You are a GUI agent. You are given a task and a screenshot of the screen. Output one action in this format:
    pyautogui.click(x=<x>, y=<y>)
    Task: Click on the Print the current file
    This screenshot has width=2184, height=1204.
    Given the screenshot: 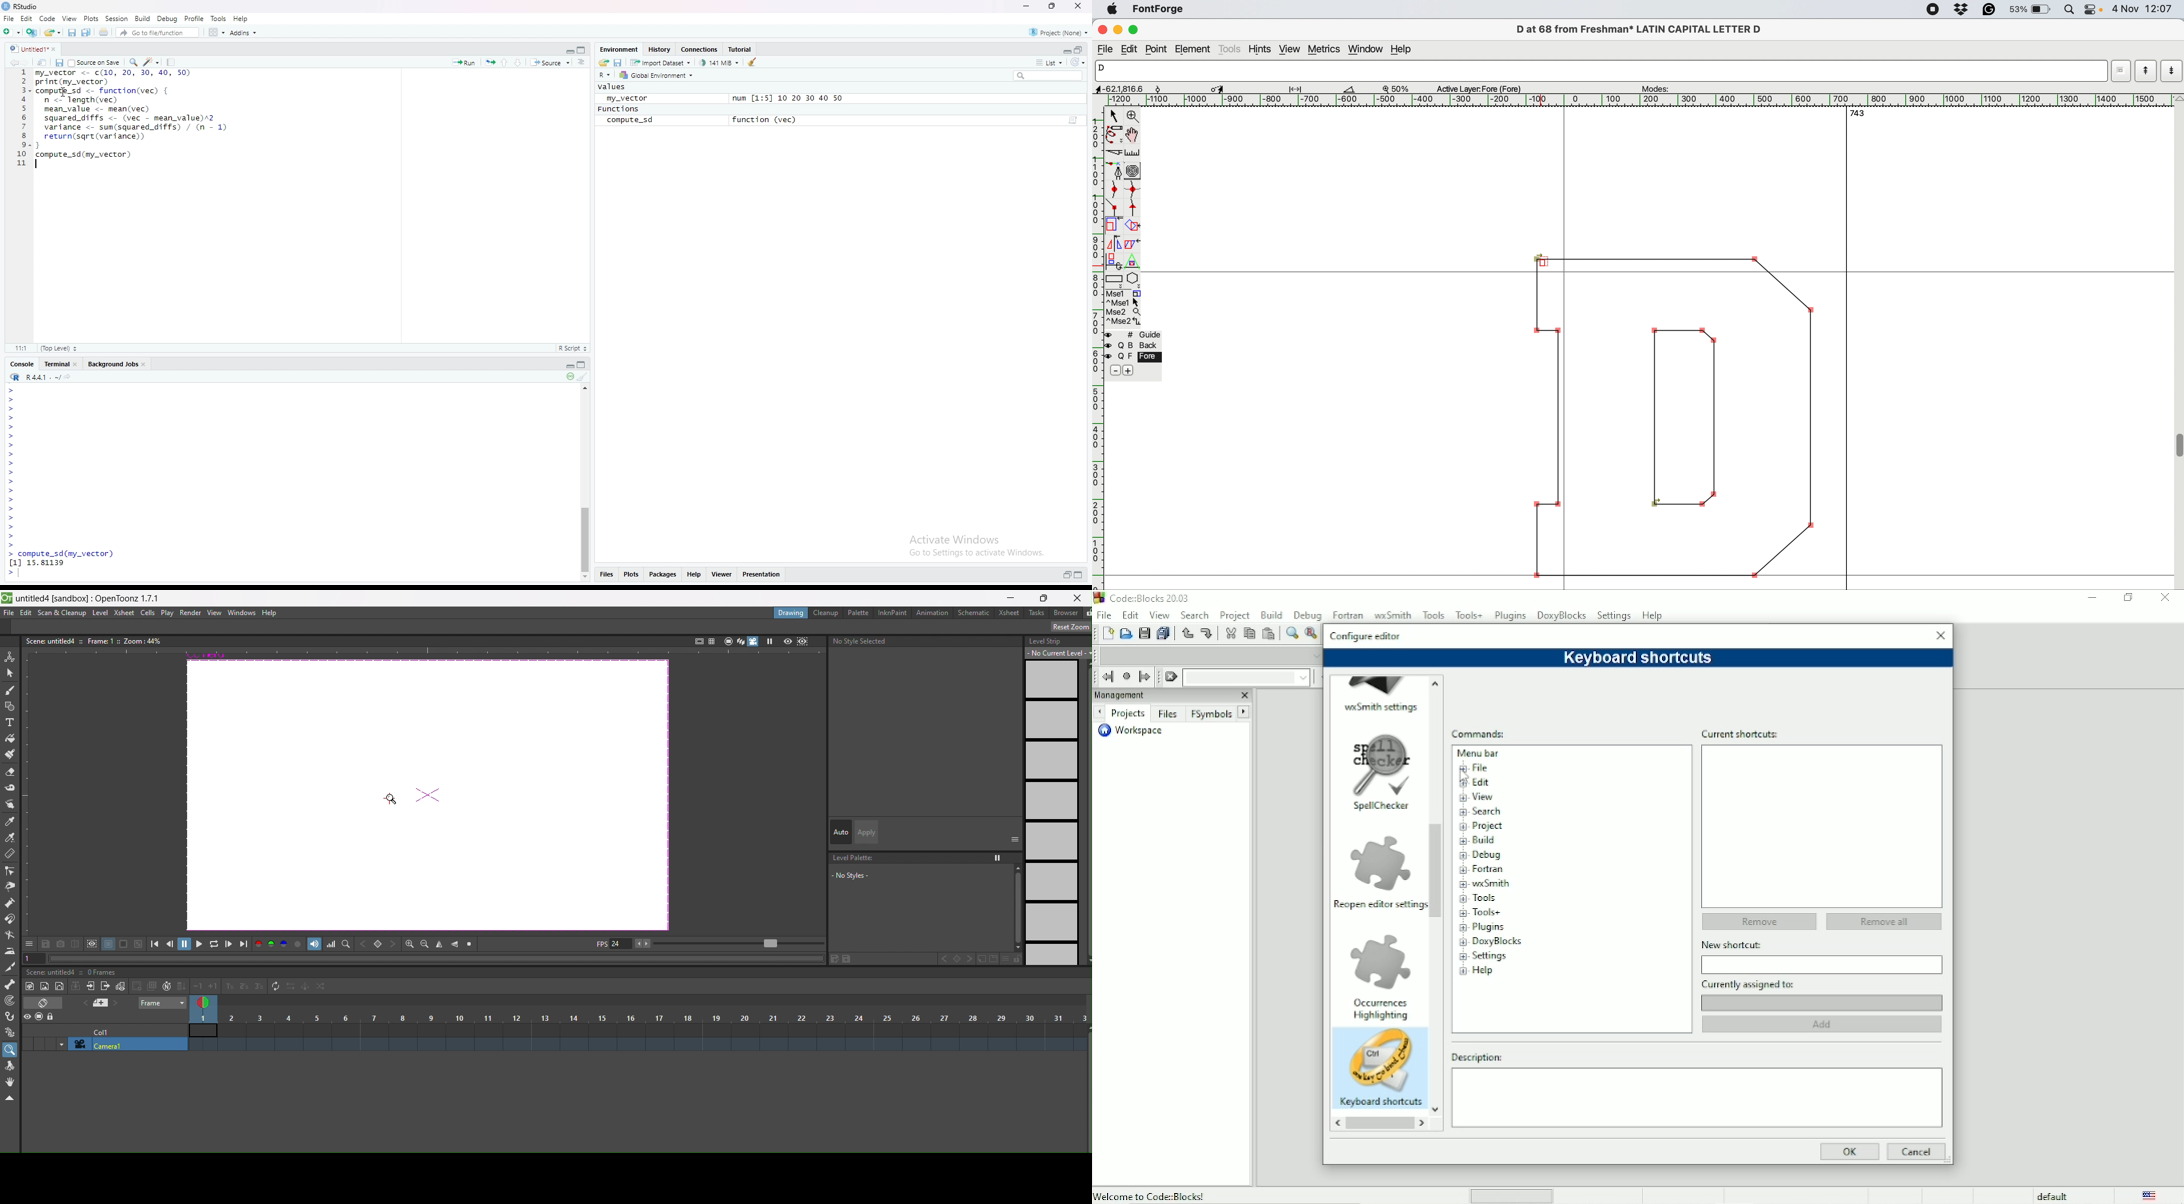 What is the action you would take?
    pyautogui.click(x=102, y=32)
    